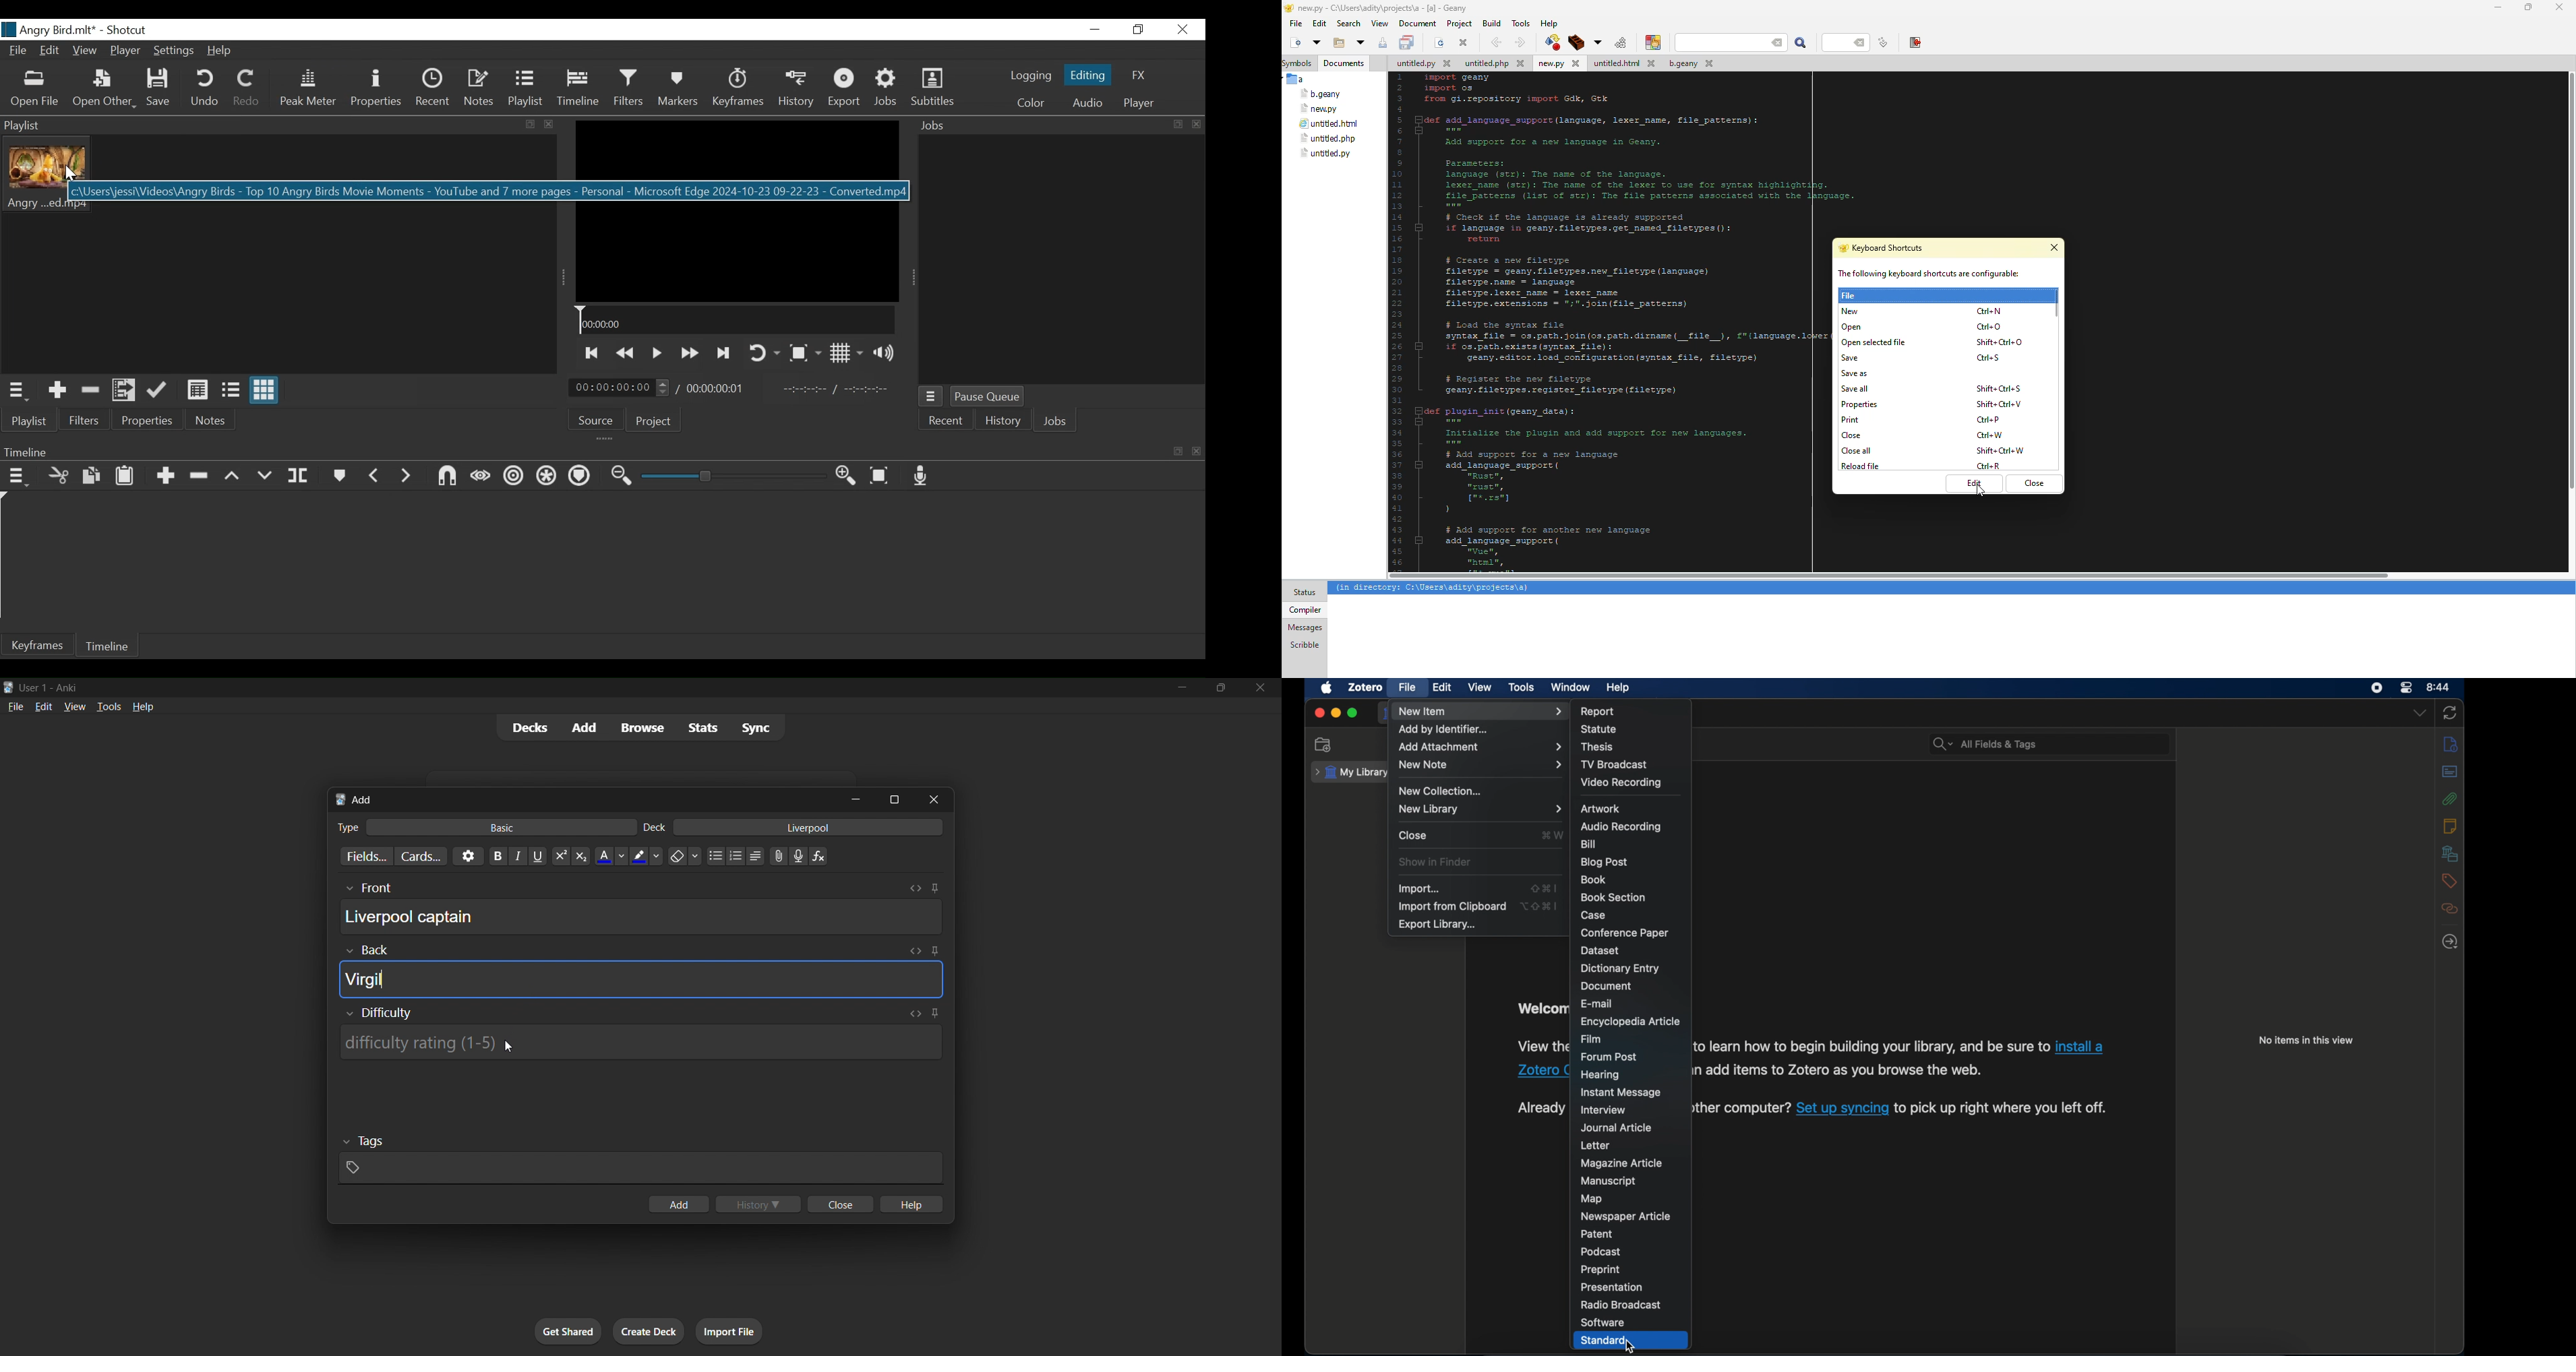 The image size is (2576, 1372). Describe the element at coordinates (2065, 745) in the screenshot. I see `search bar input` at that location.